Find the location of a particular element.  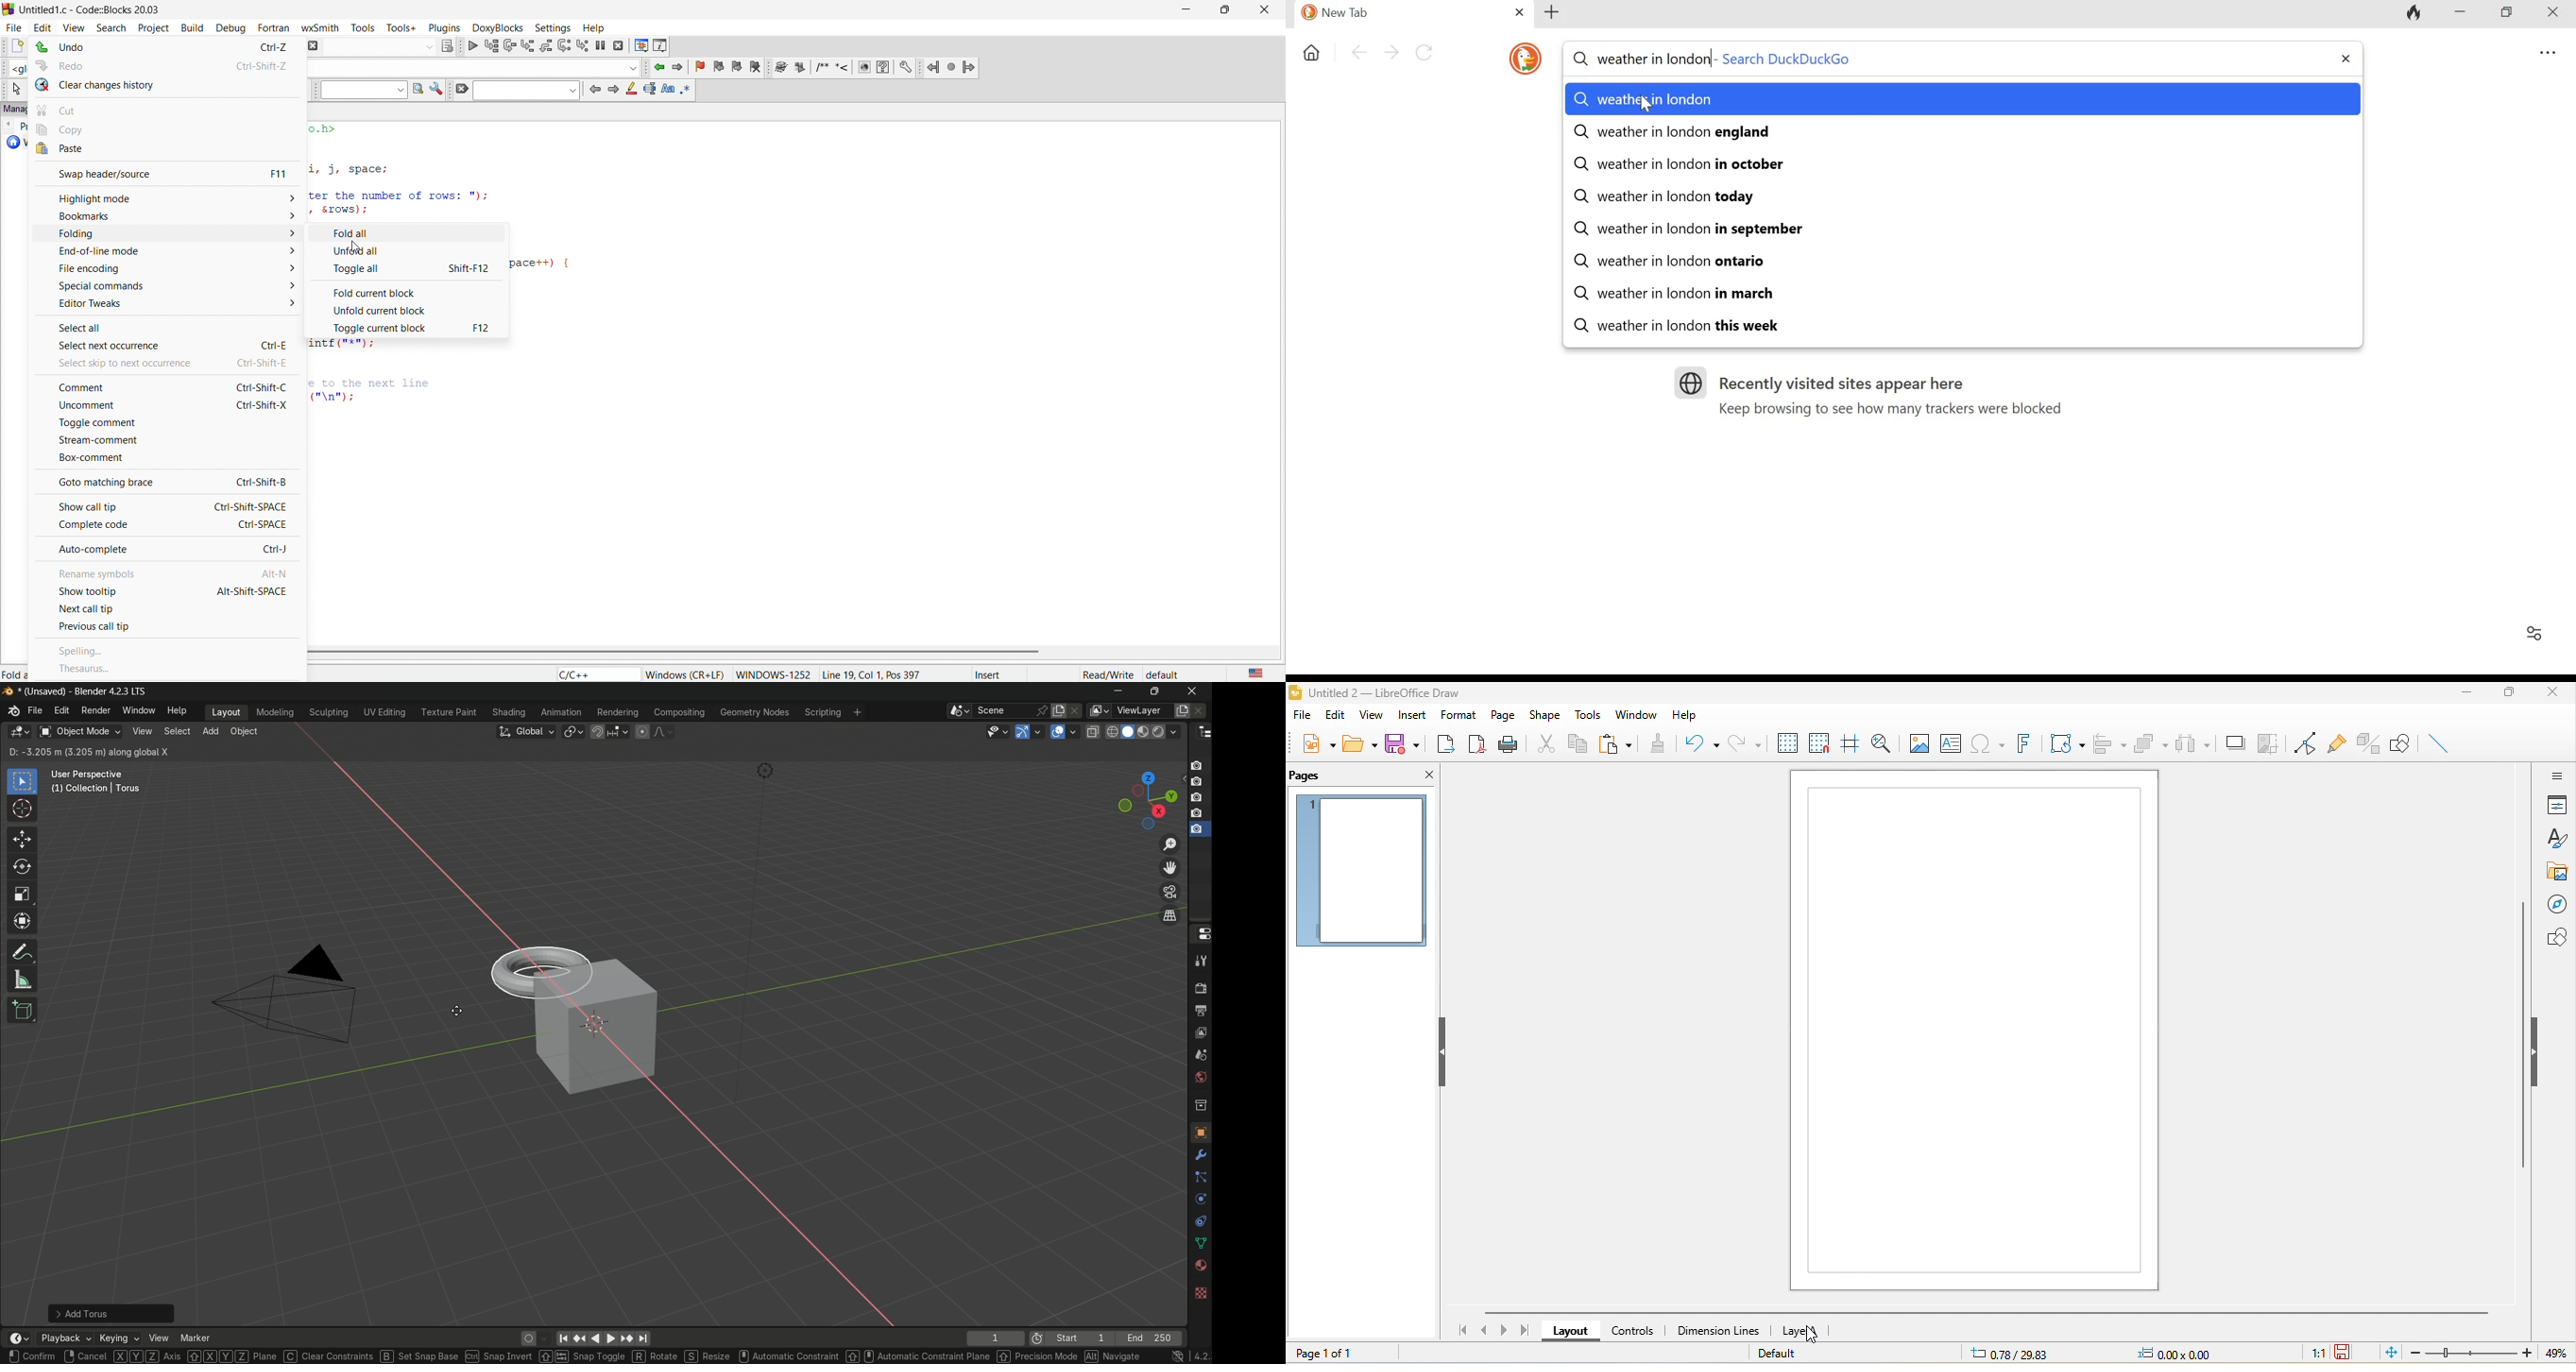

toggle the camera view is located at coordinates (1170, 892).